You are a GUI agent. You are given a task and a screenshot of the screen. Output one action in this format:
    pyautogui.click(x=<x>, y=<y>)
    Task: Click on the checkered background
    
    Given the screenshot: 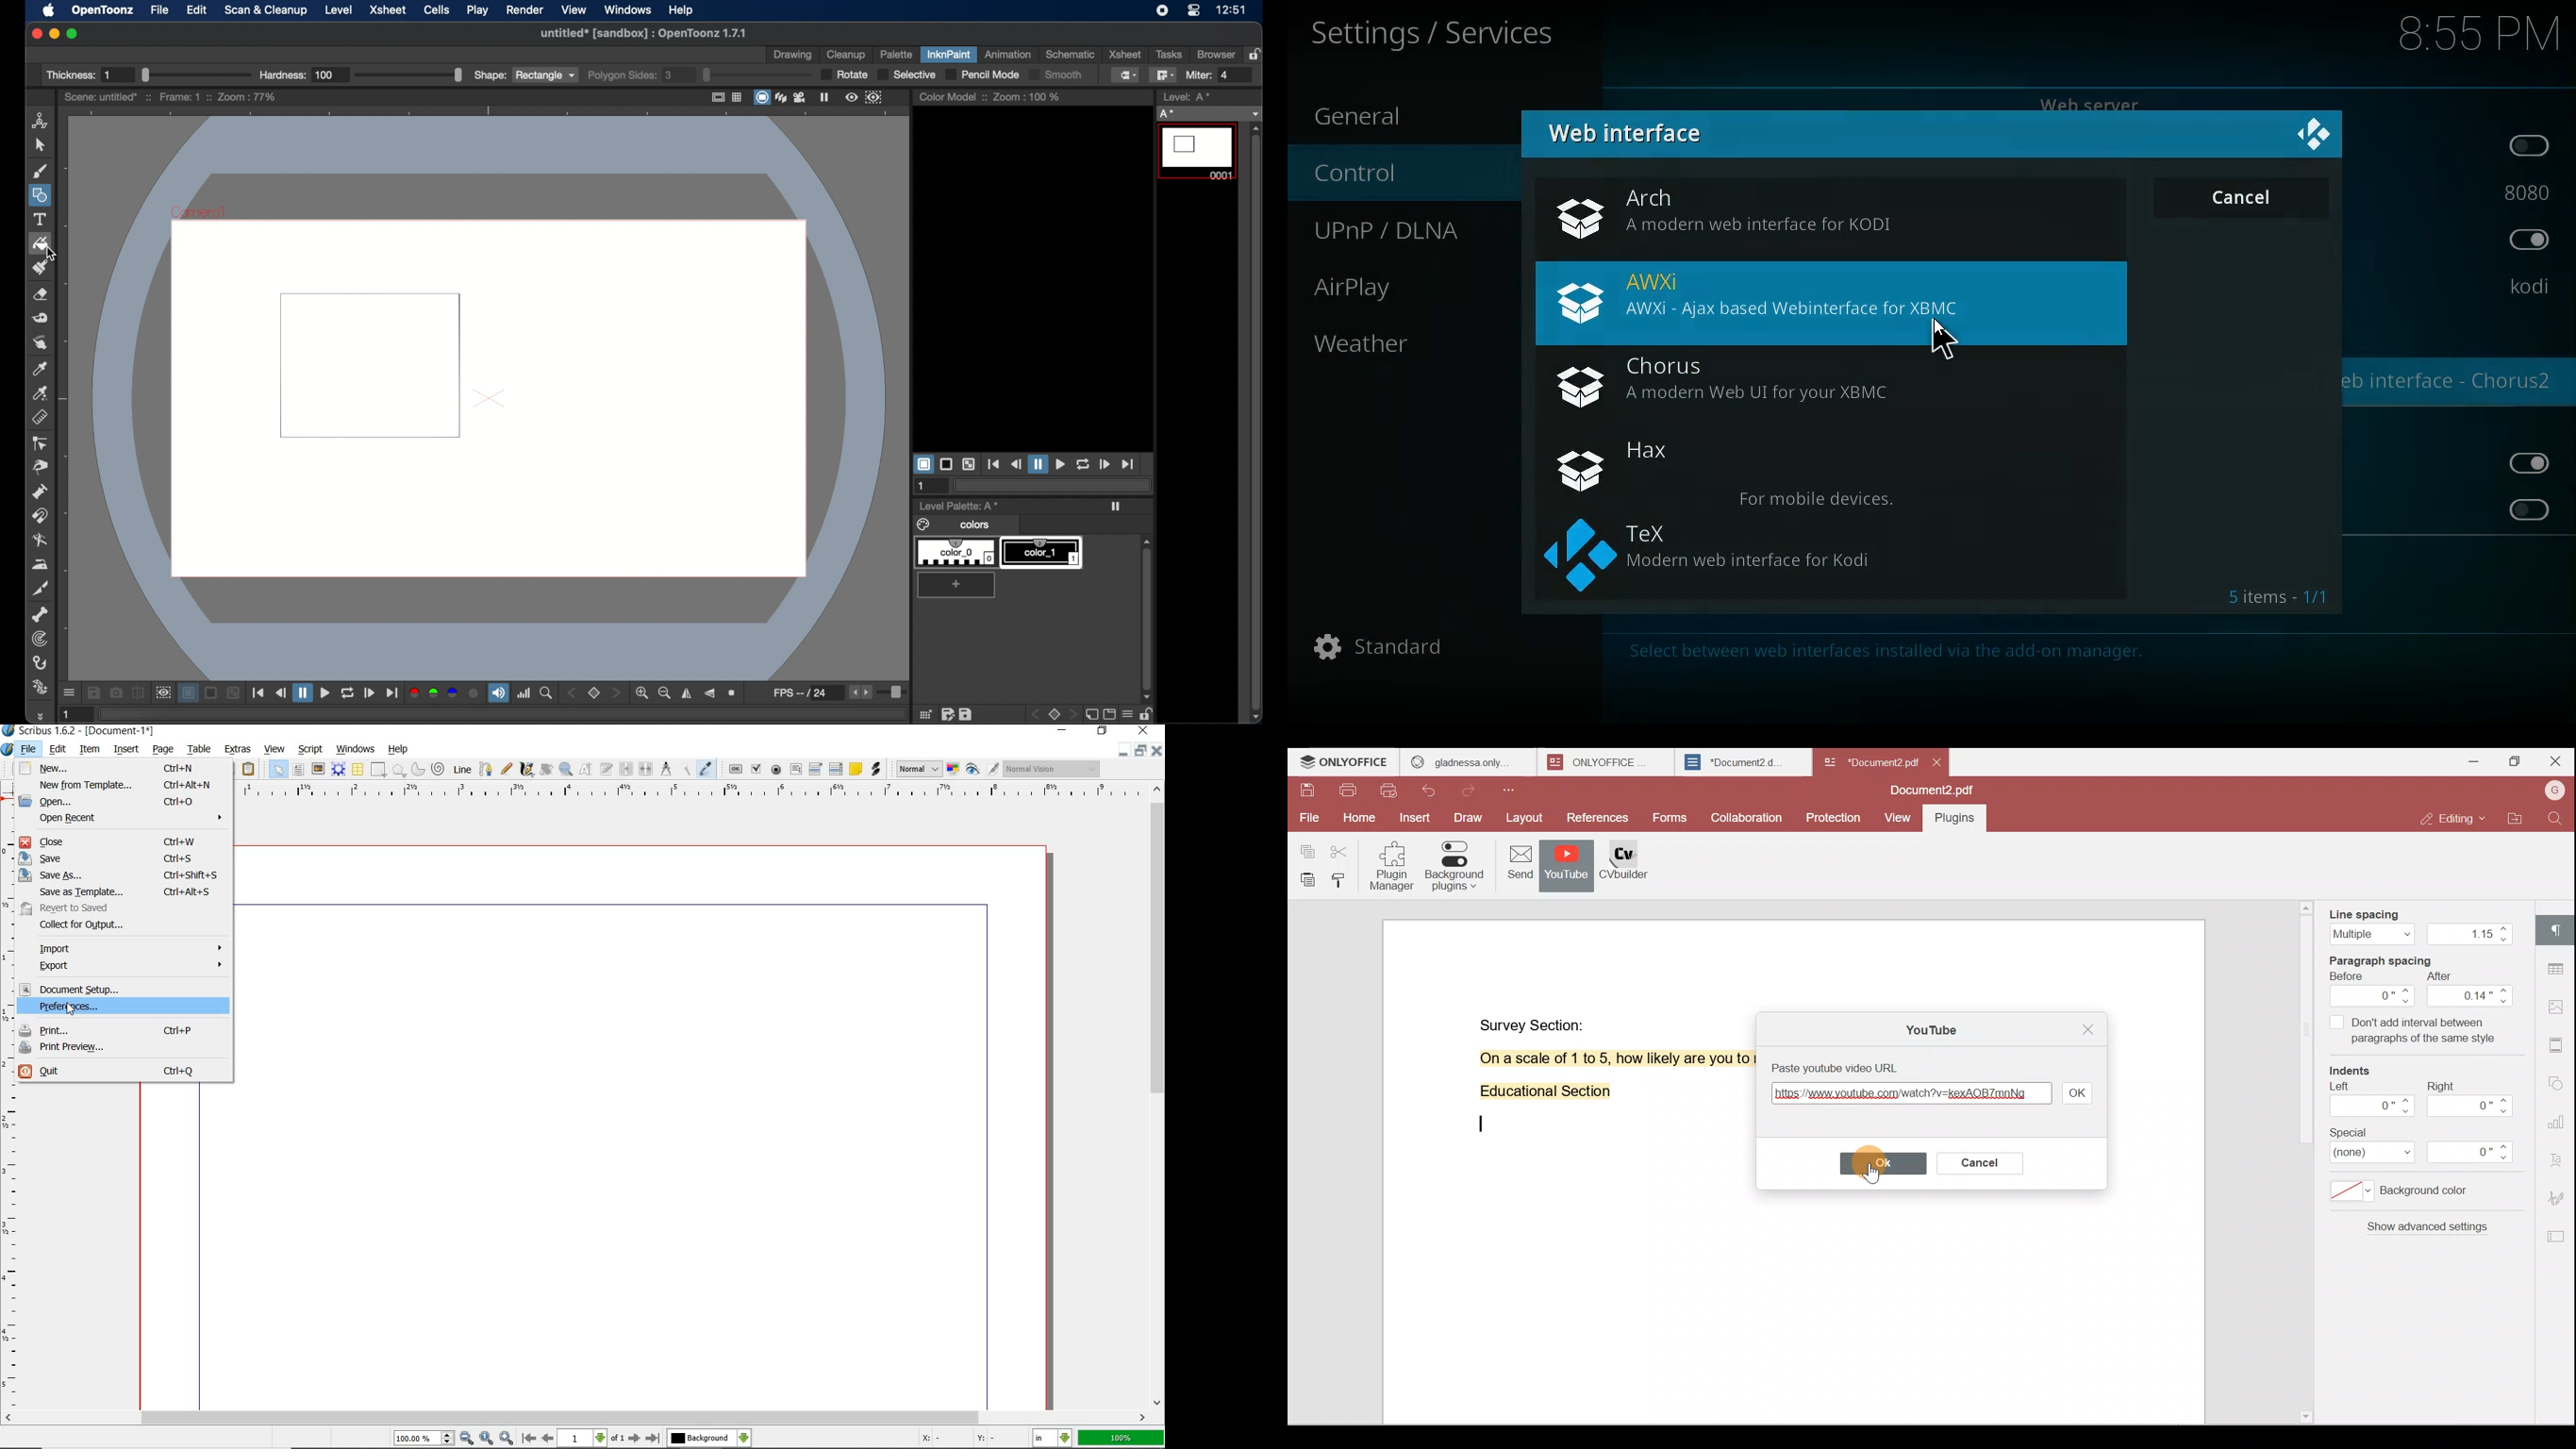 What is the action you would take?
    pyautogui.click(x=233, y=693)
    